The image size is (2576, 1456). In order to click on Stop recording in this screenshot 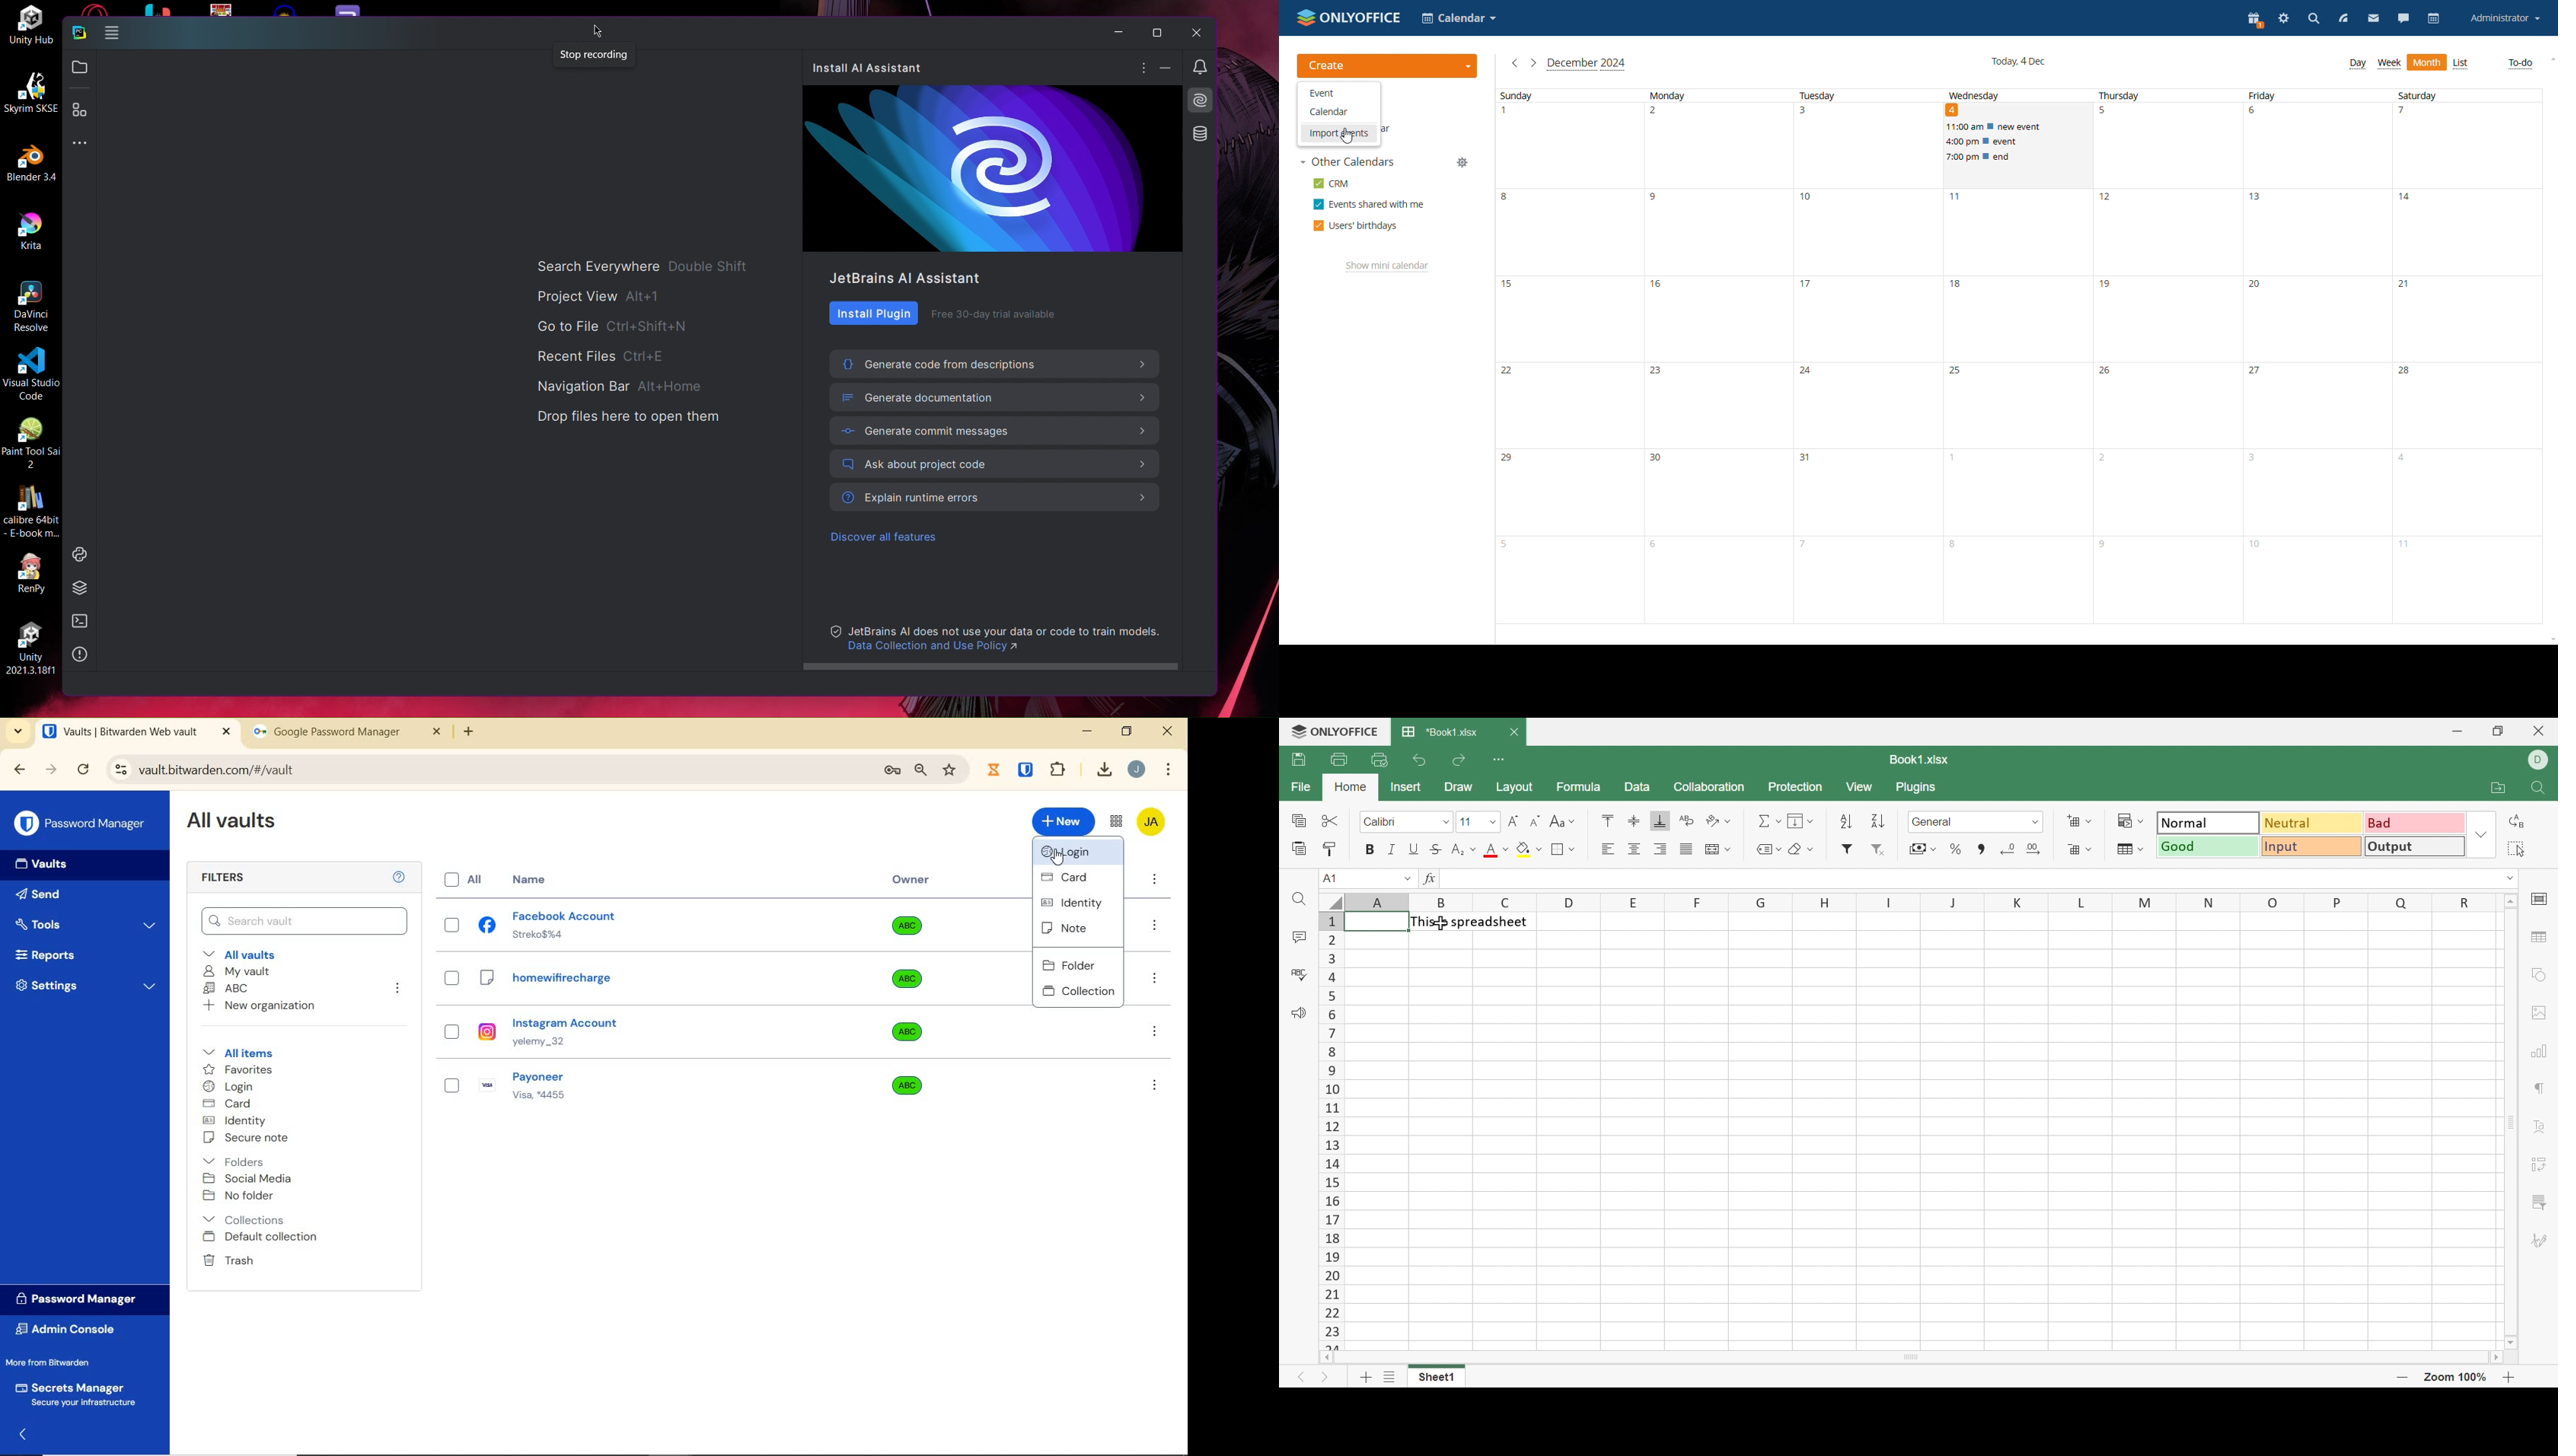, I will do `click(596, 57)`.